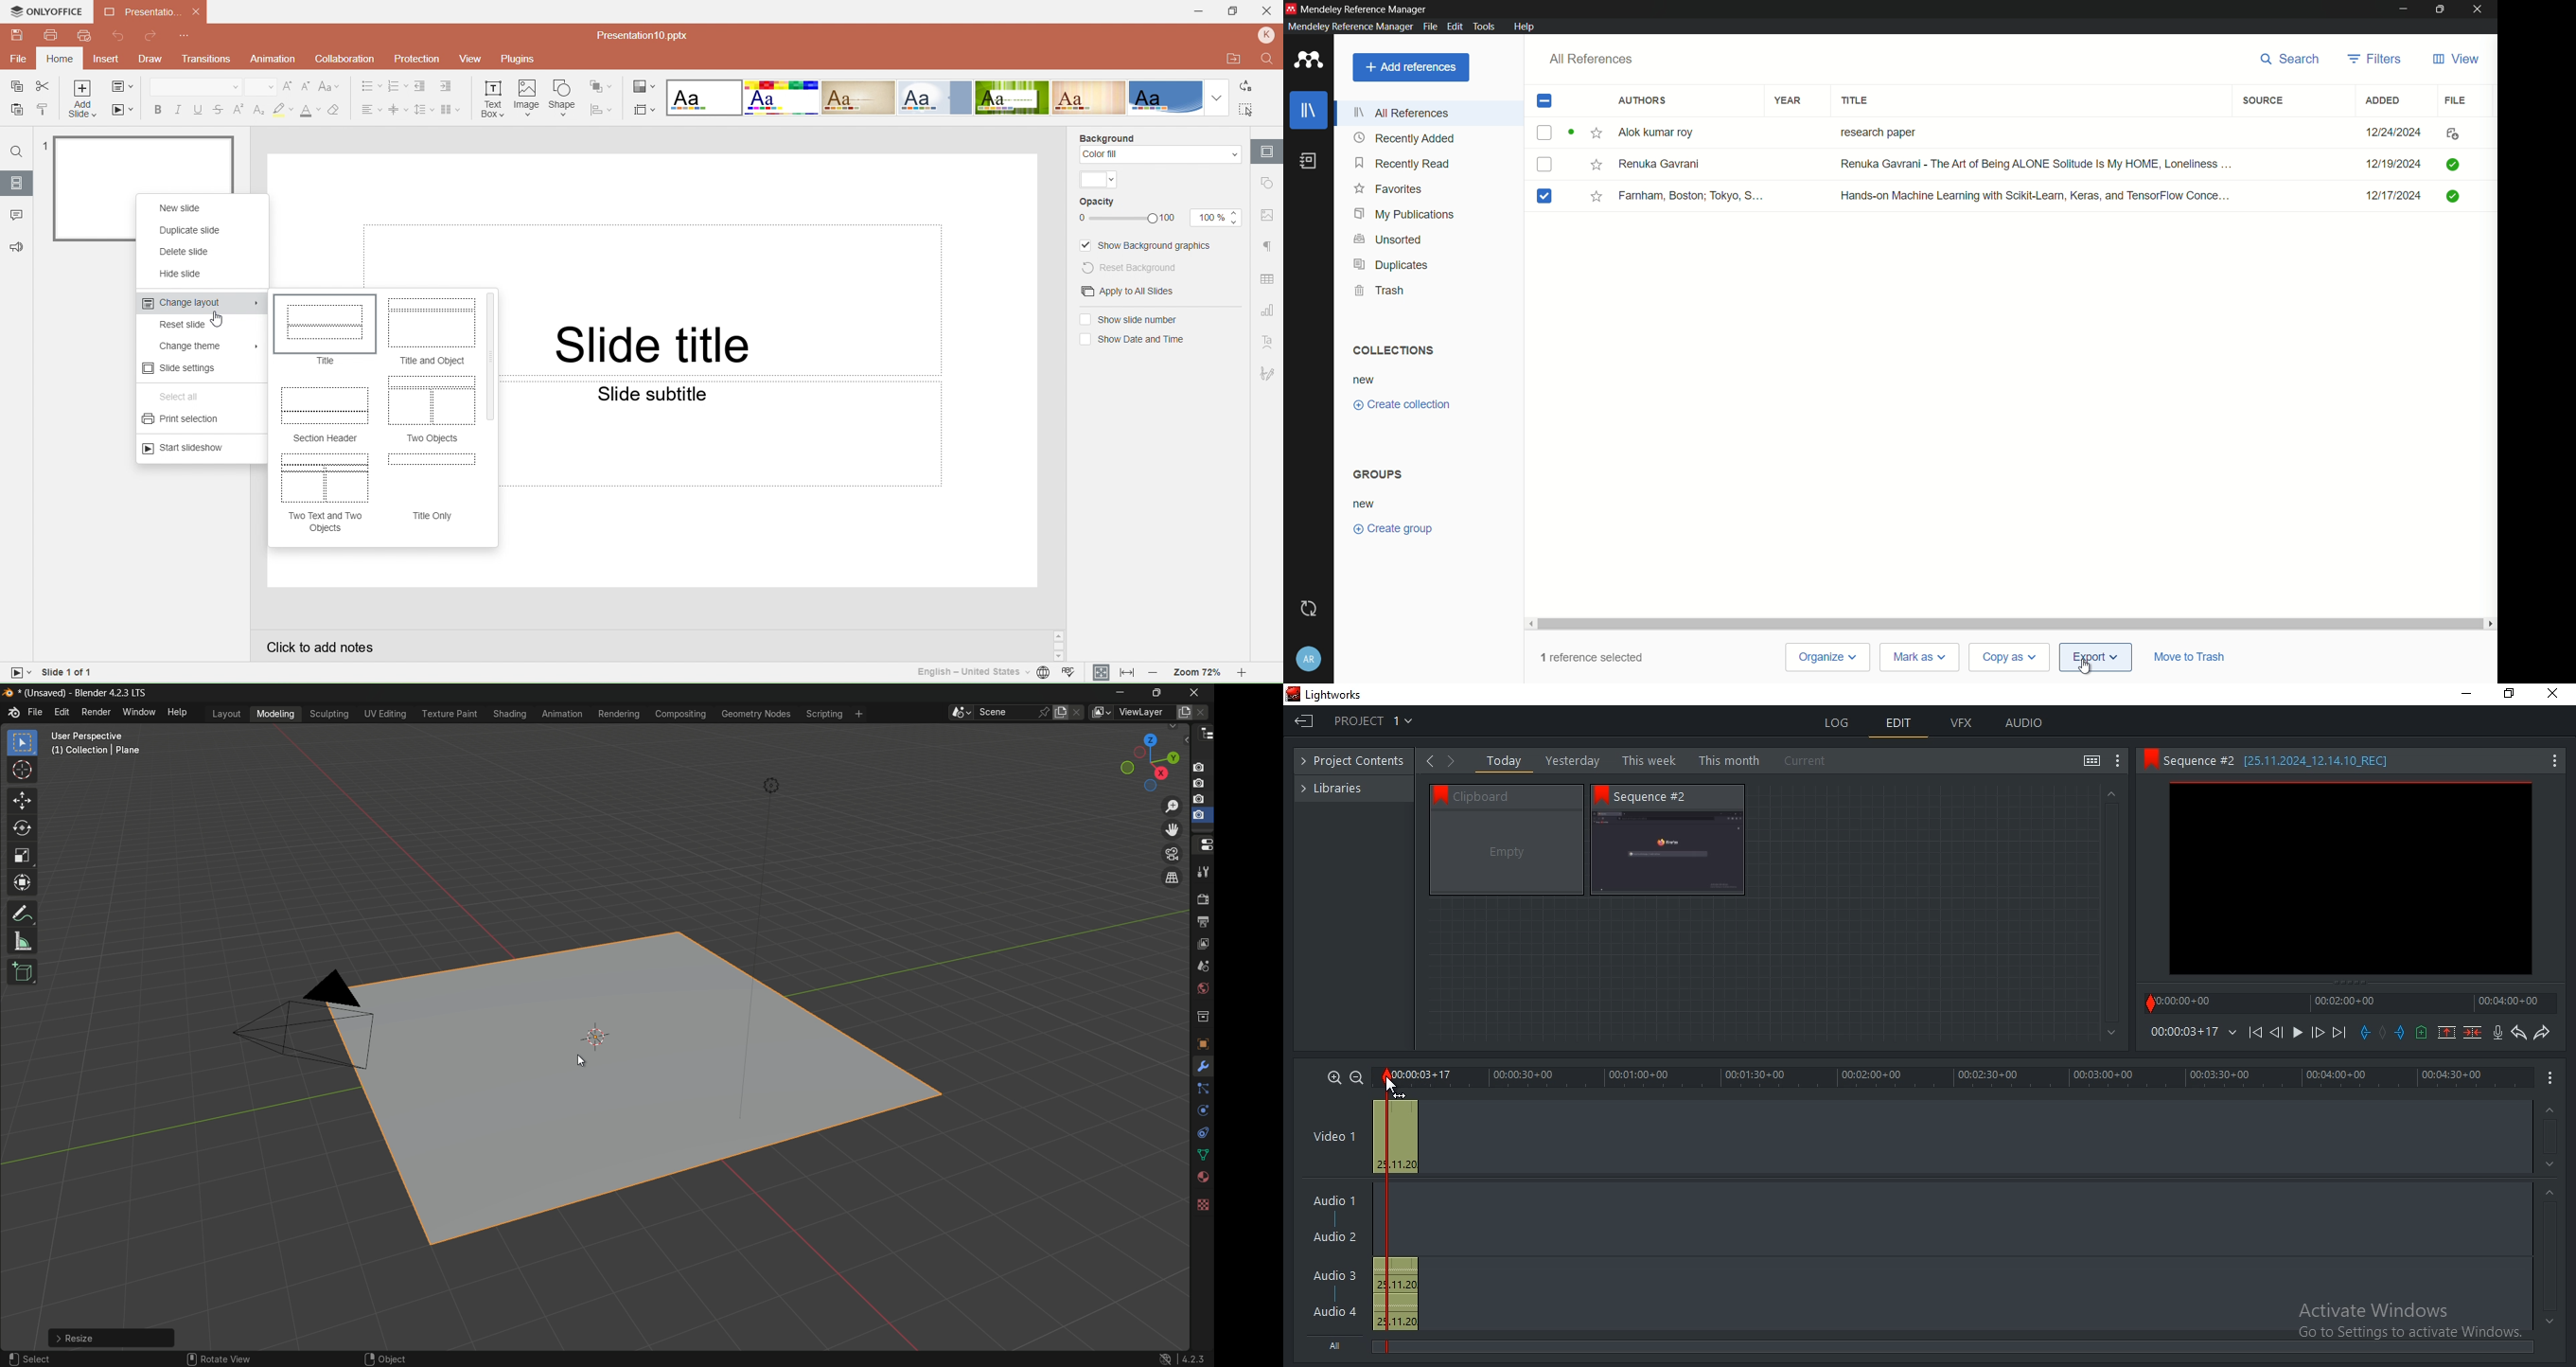  Describe the element at coordinates (637, 35) in the screenshot. I see `File name` at that location.